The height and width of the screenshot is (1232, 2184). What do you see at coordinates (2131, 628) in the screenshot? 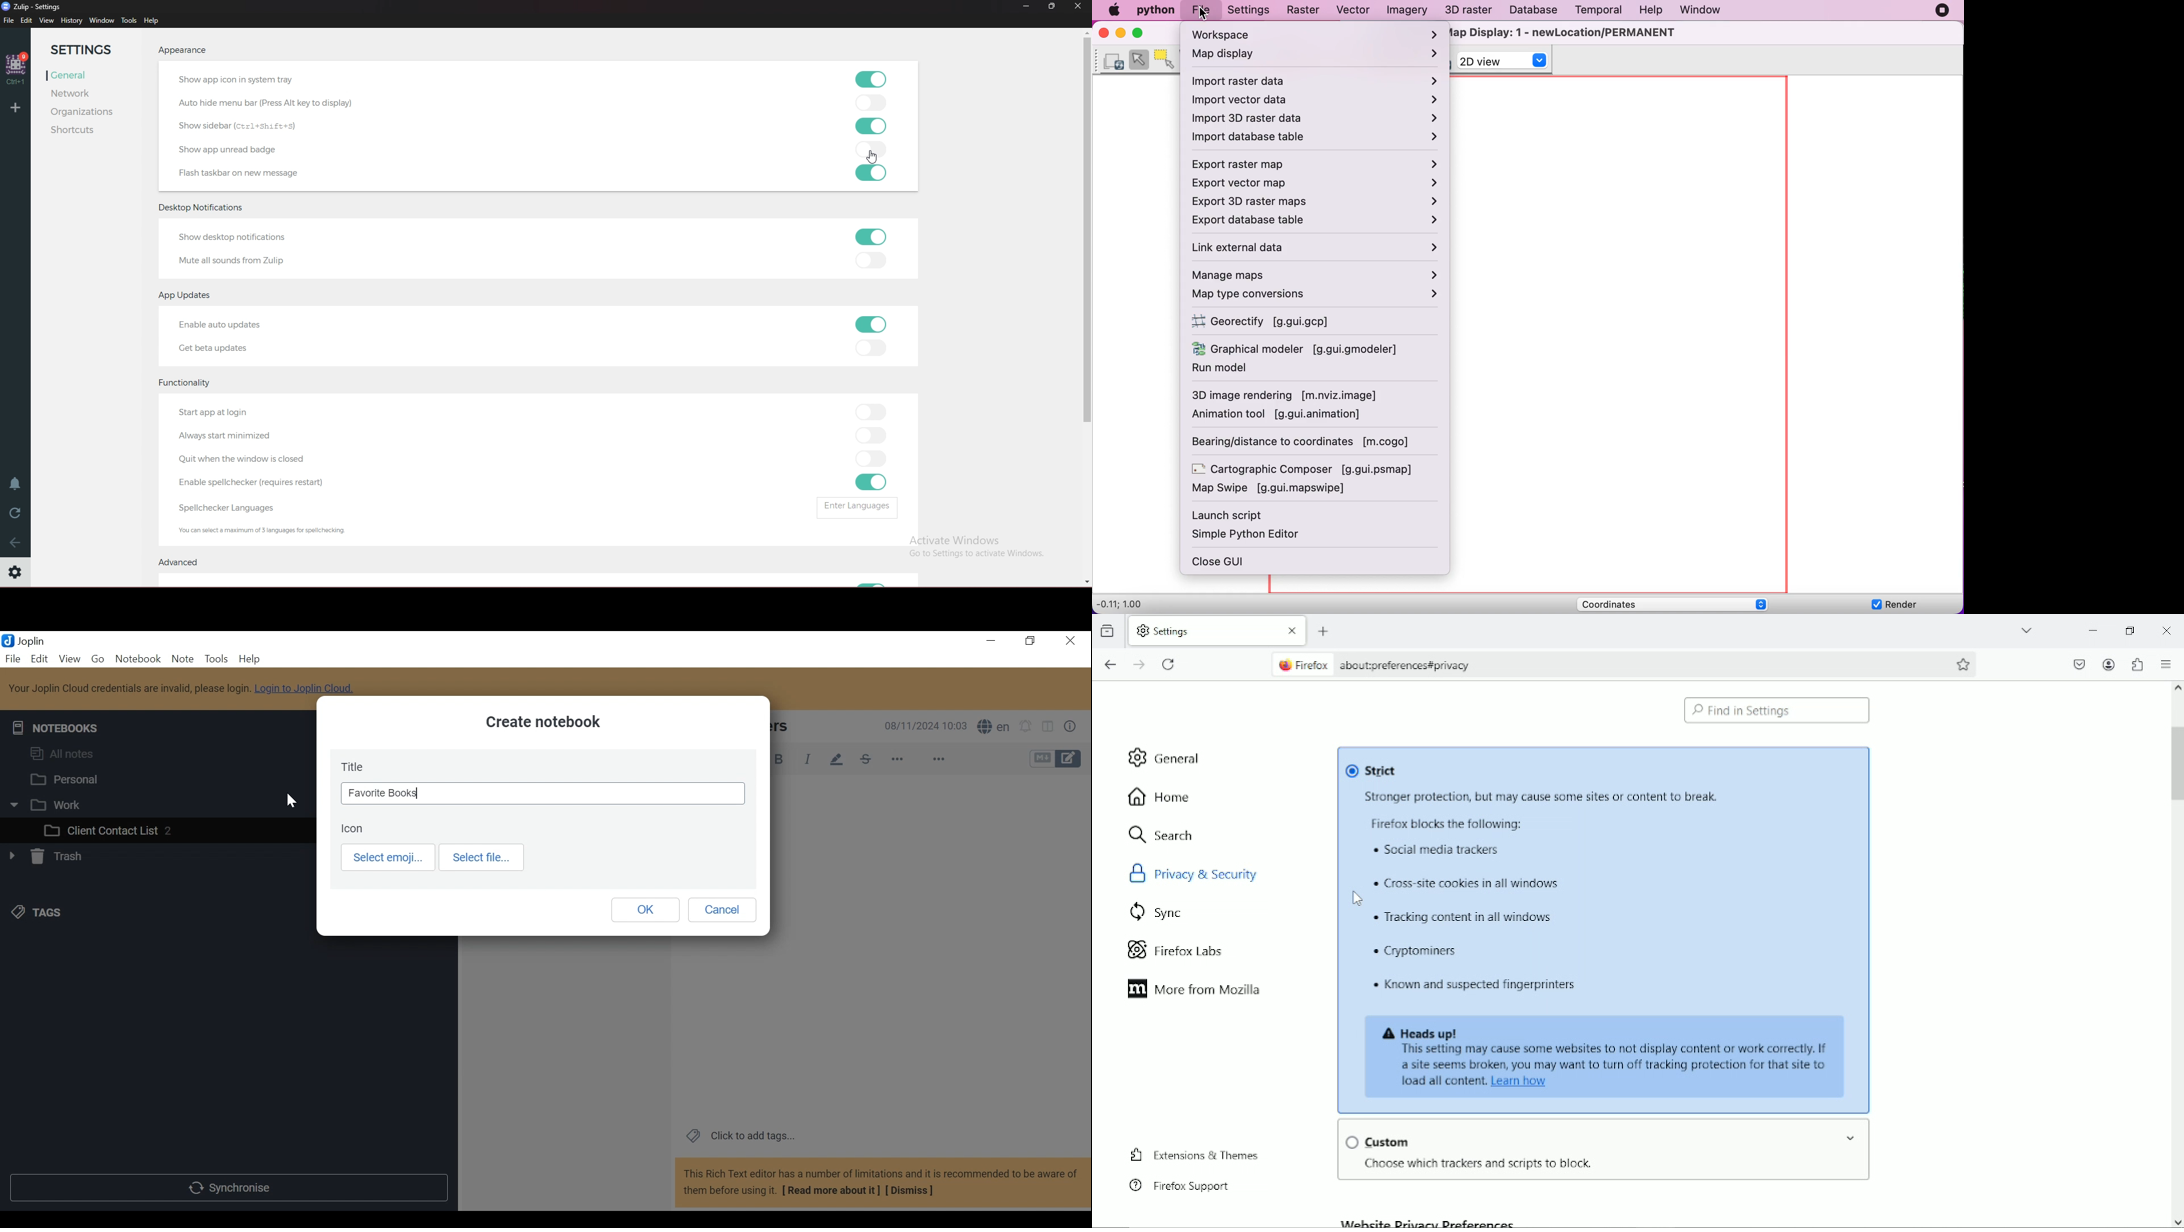
I see `restore down` at bounding box center [2131, 628].